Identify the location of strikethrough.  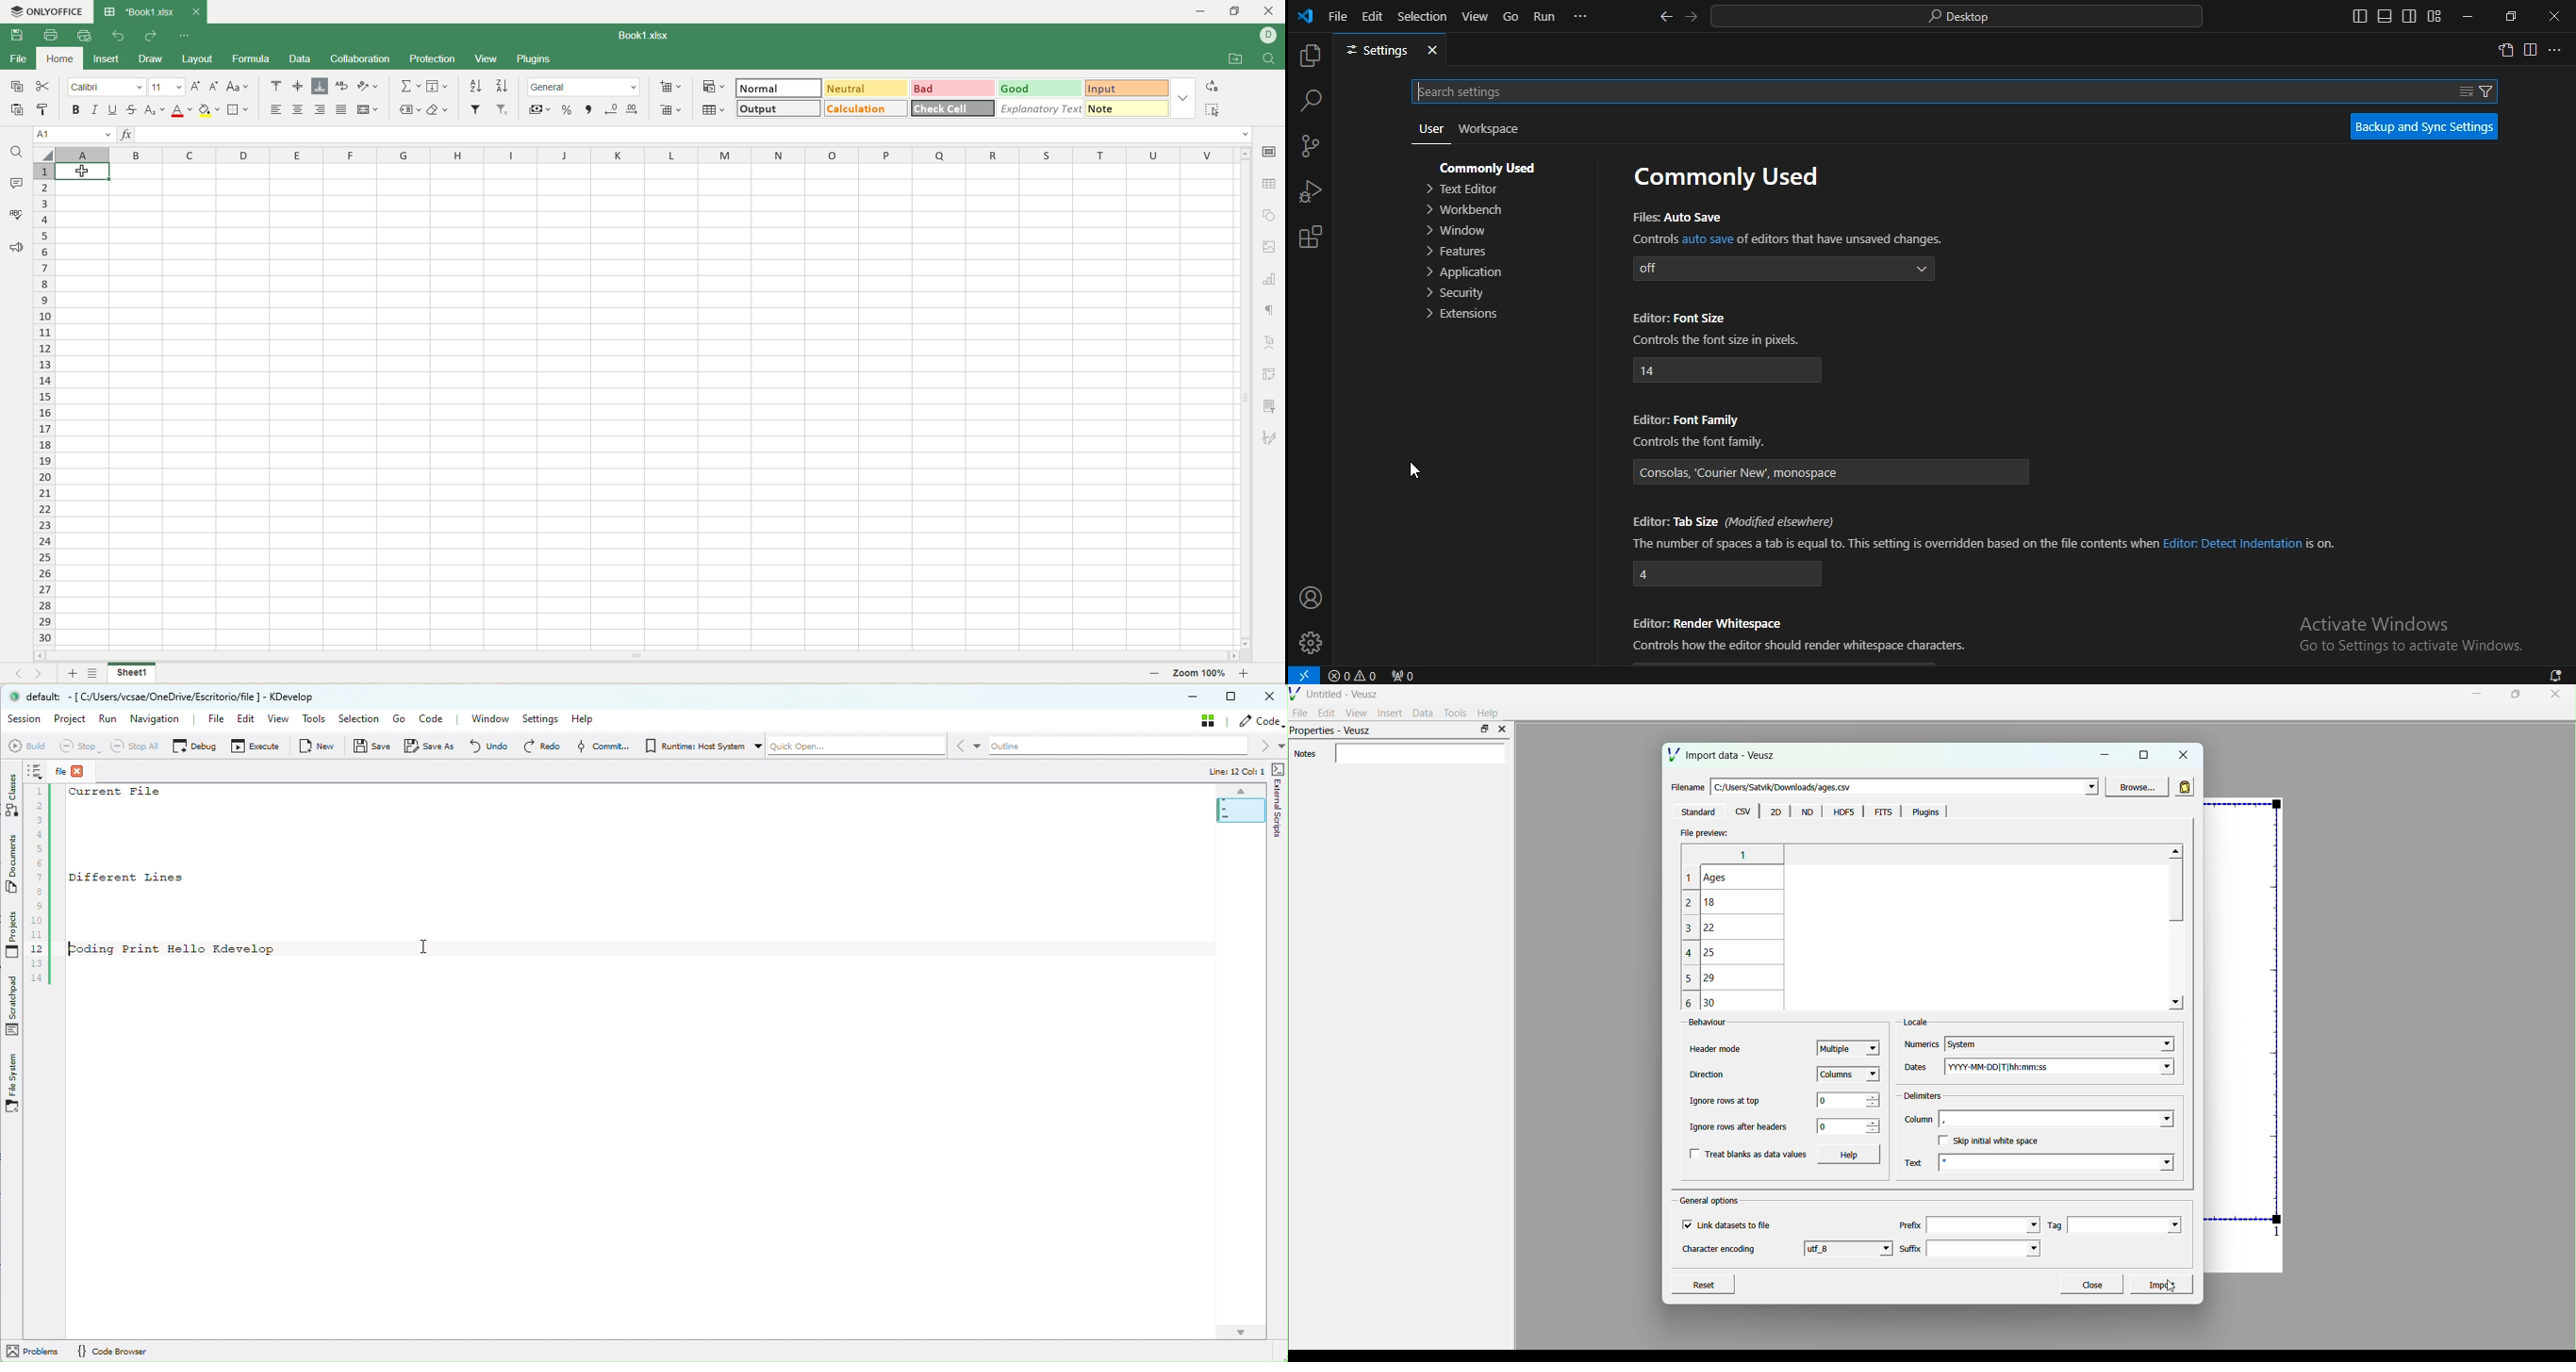
(133, 108).